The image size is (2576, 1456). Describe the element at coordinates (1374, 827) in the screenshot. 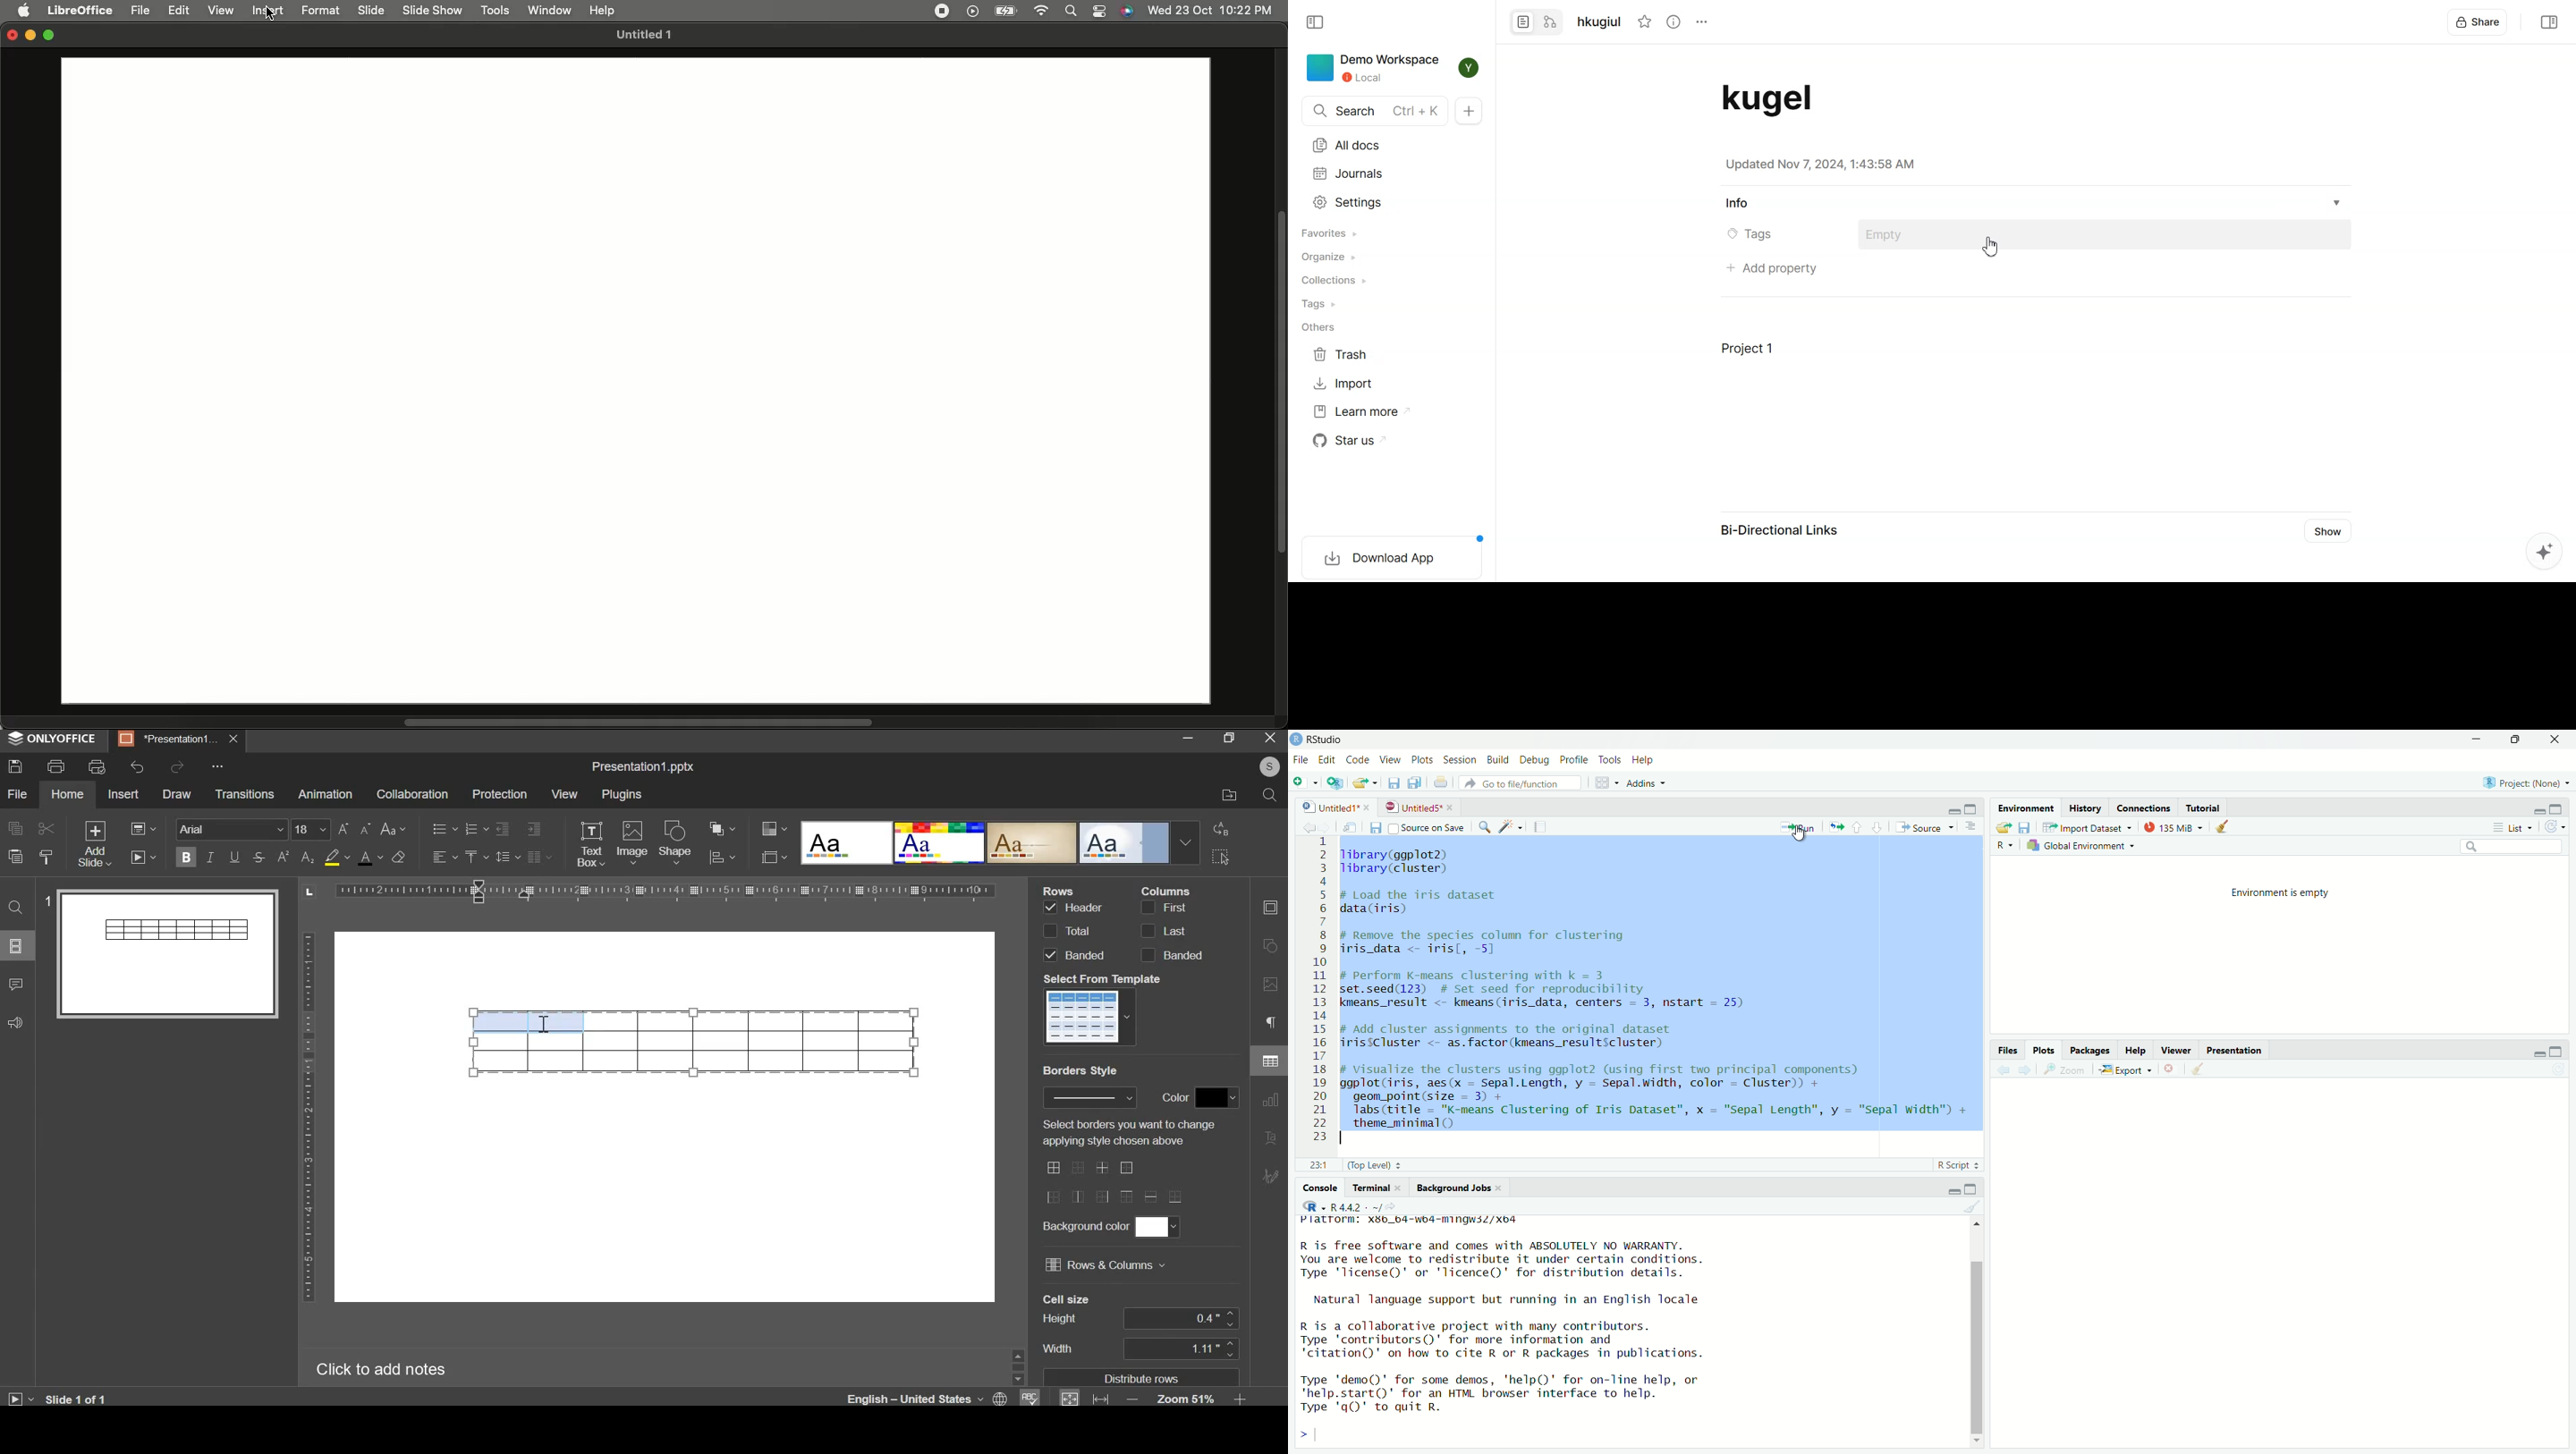

I see `save current document` at that location.